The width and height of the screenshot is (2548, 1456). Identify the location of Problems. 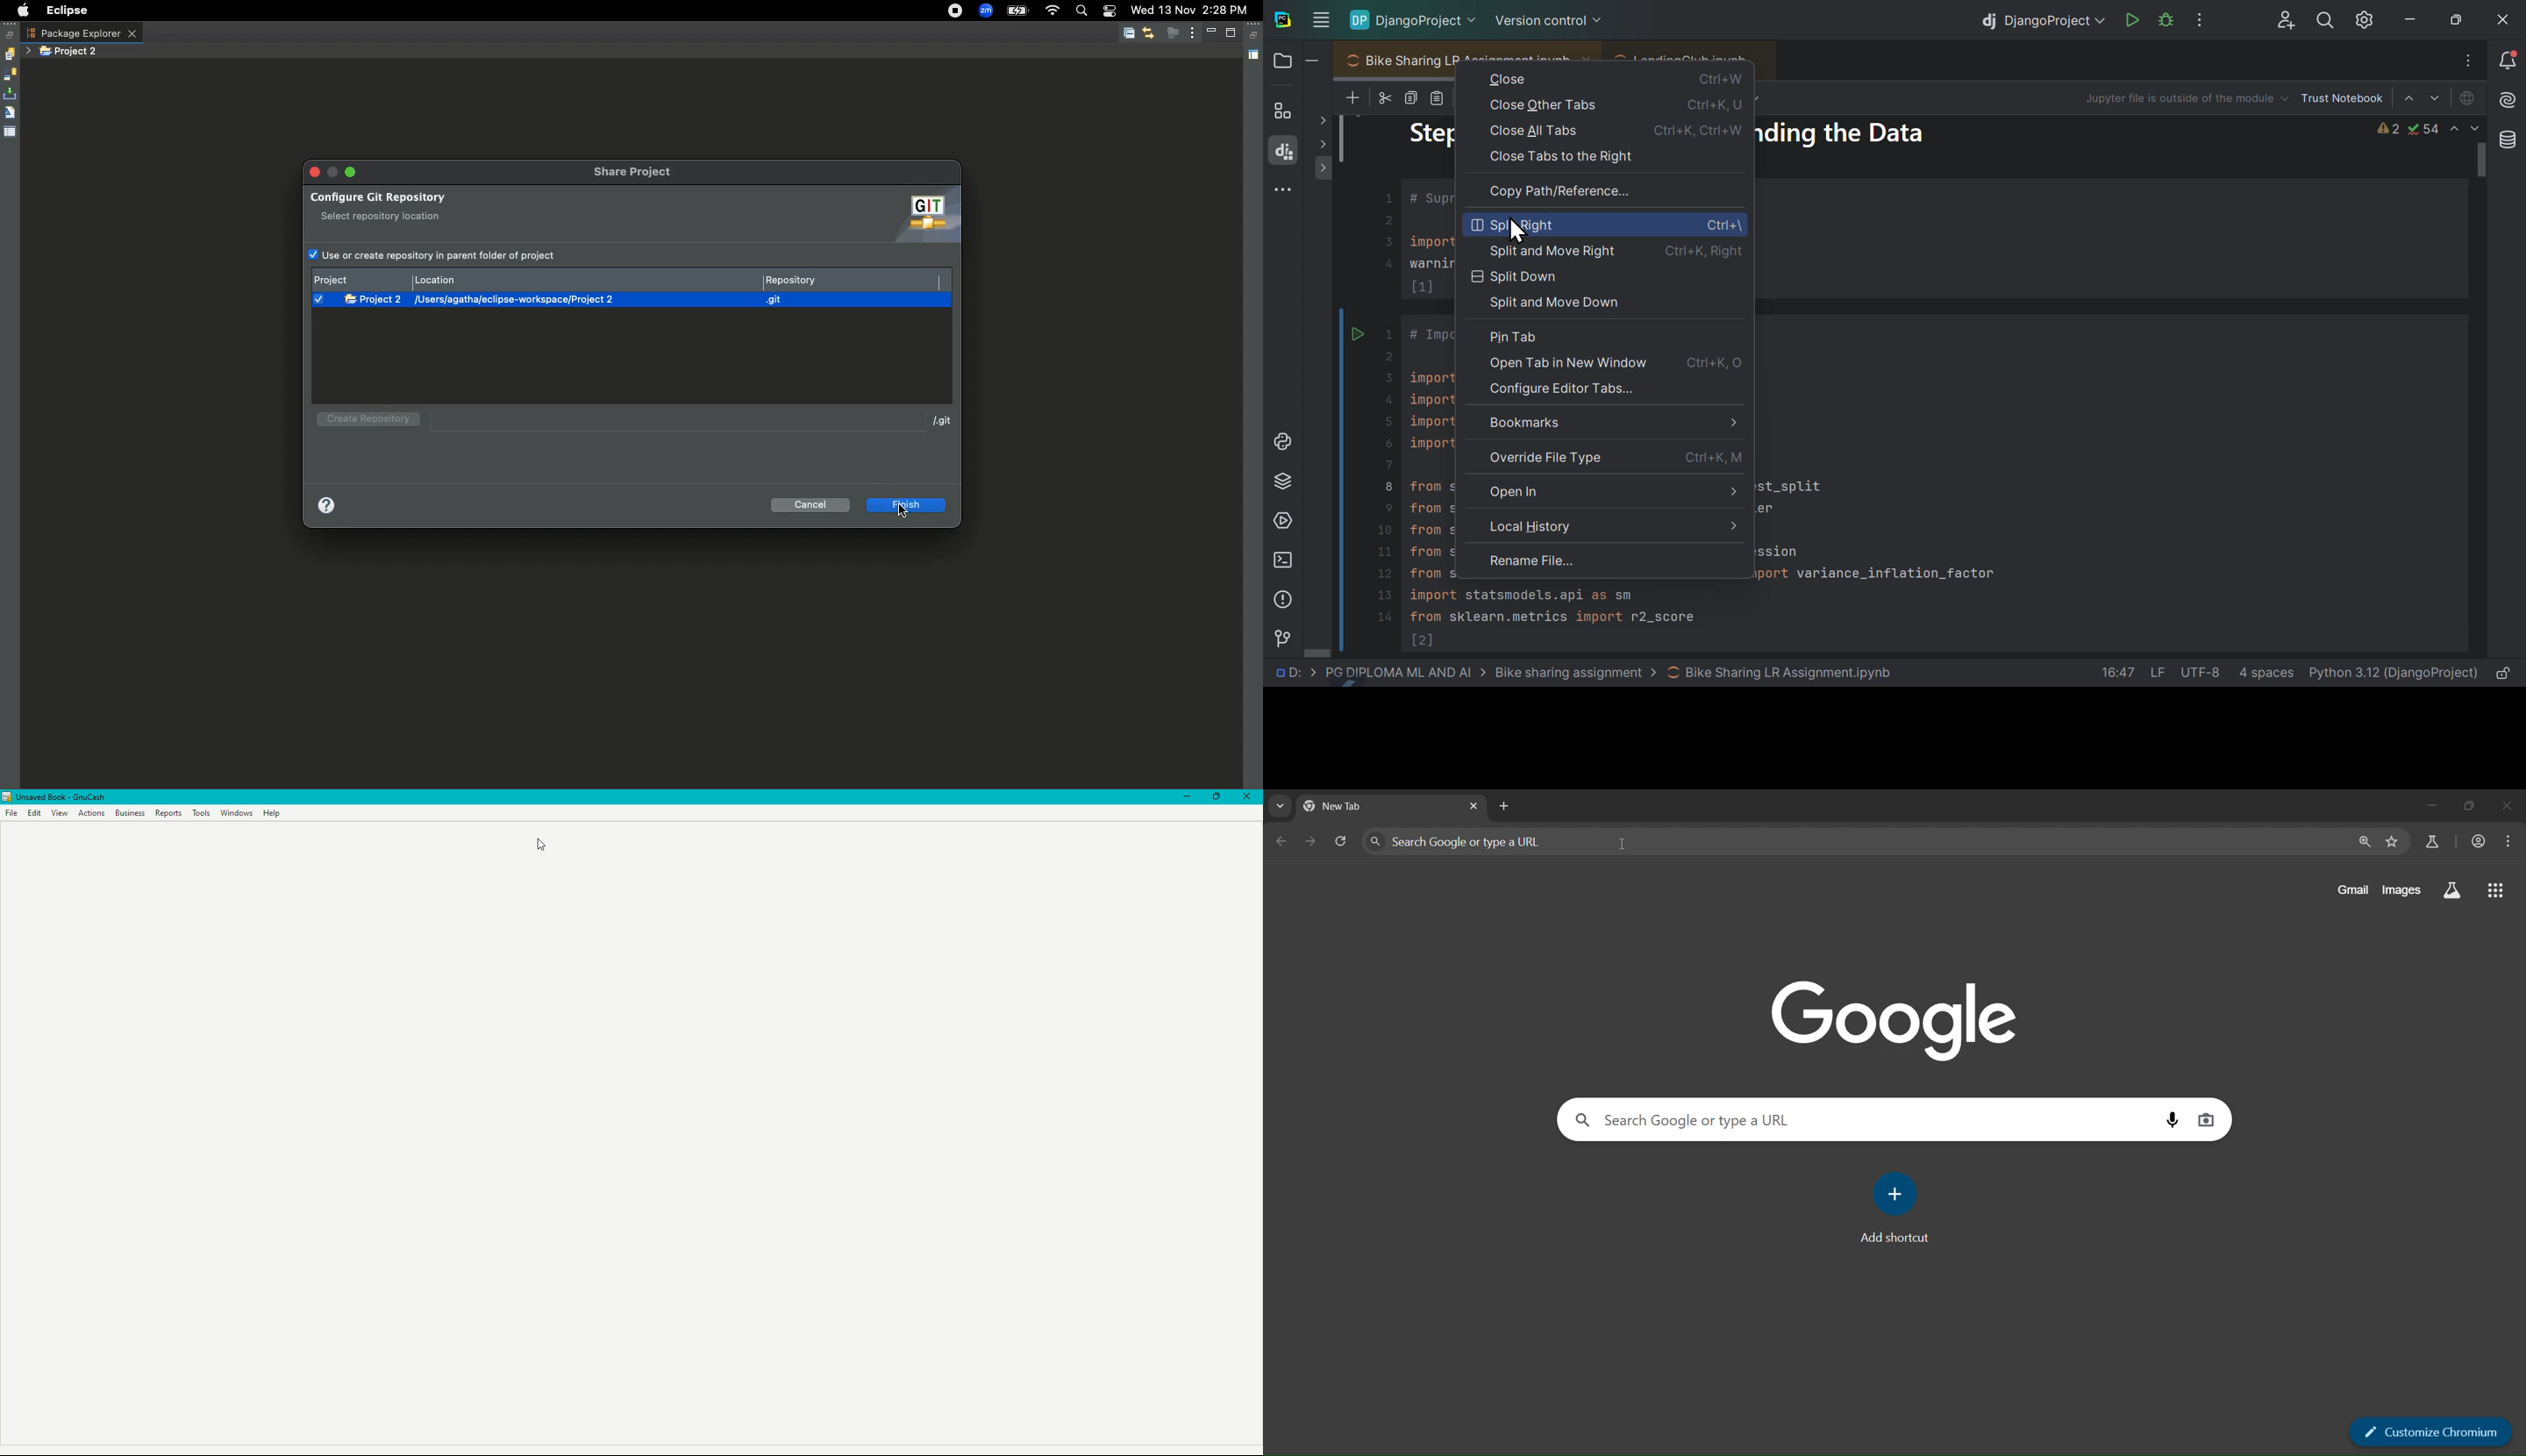
(1283, 598).